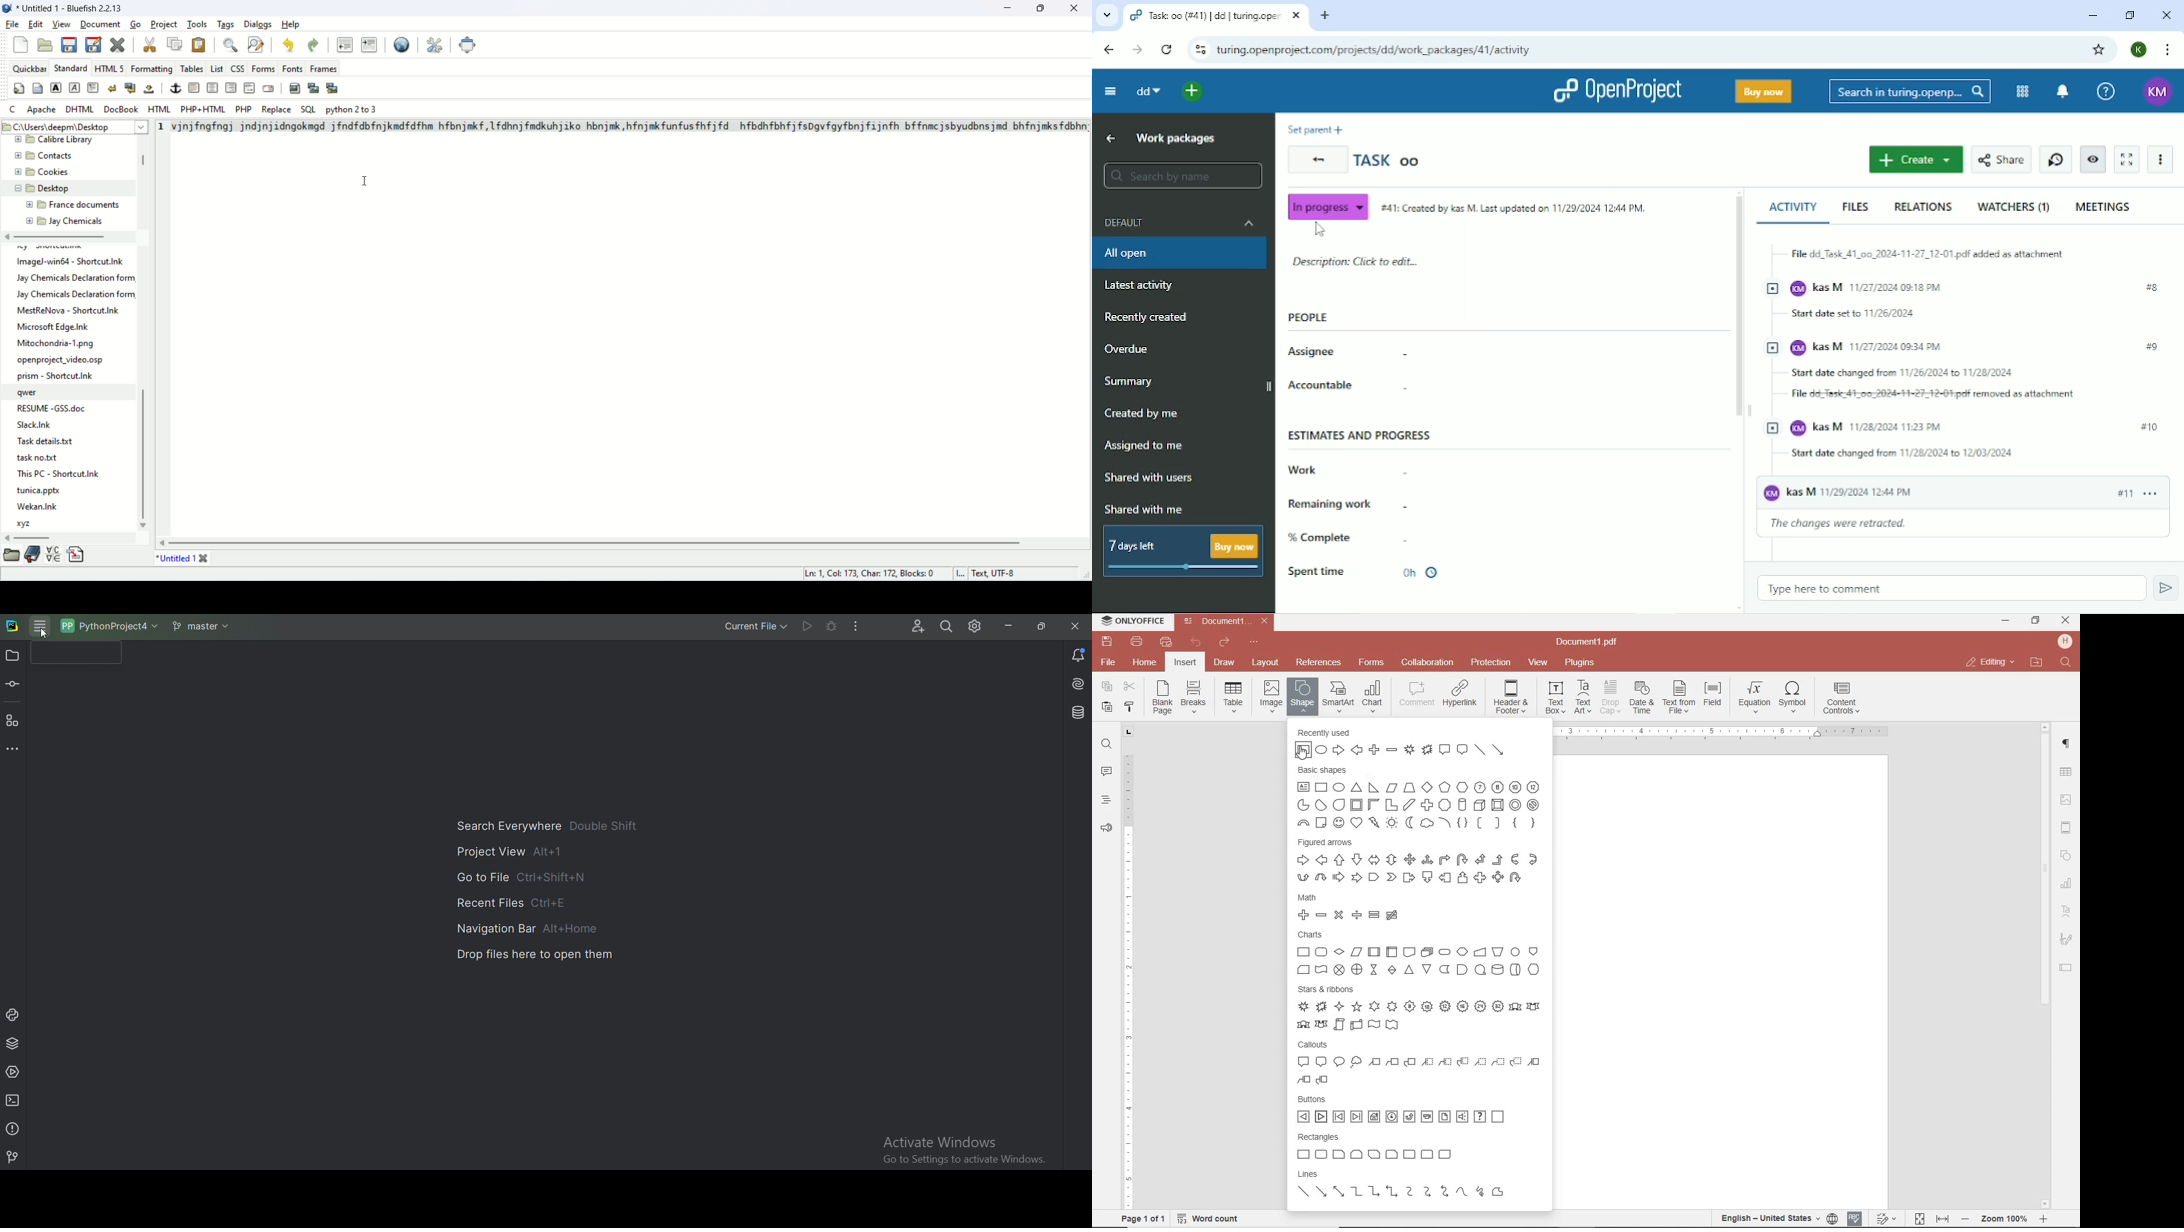  Describe the element at coordinates (1640, 698) in the screenshot. I see `INSERT CURRENT DATE AND TIME` at that location.